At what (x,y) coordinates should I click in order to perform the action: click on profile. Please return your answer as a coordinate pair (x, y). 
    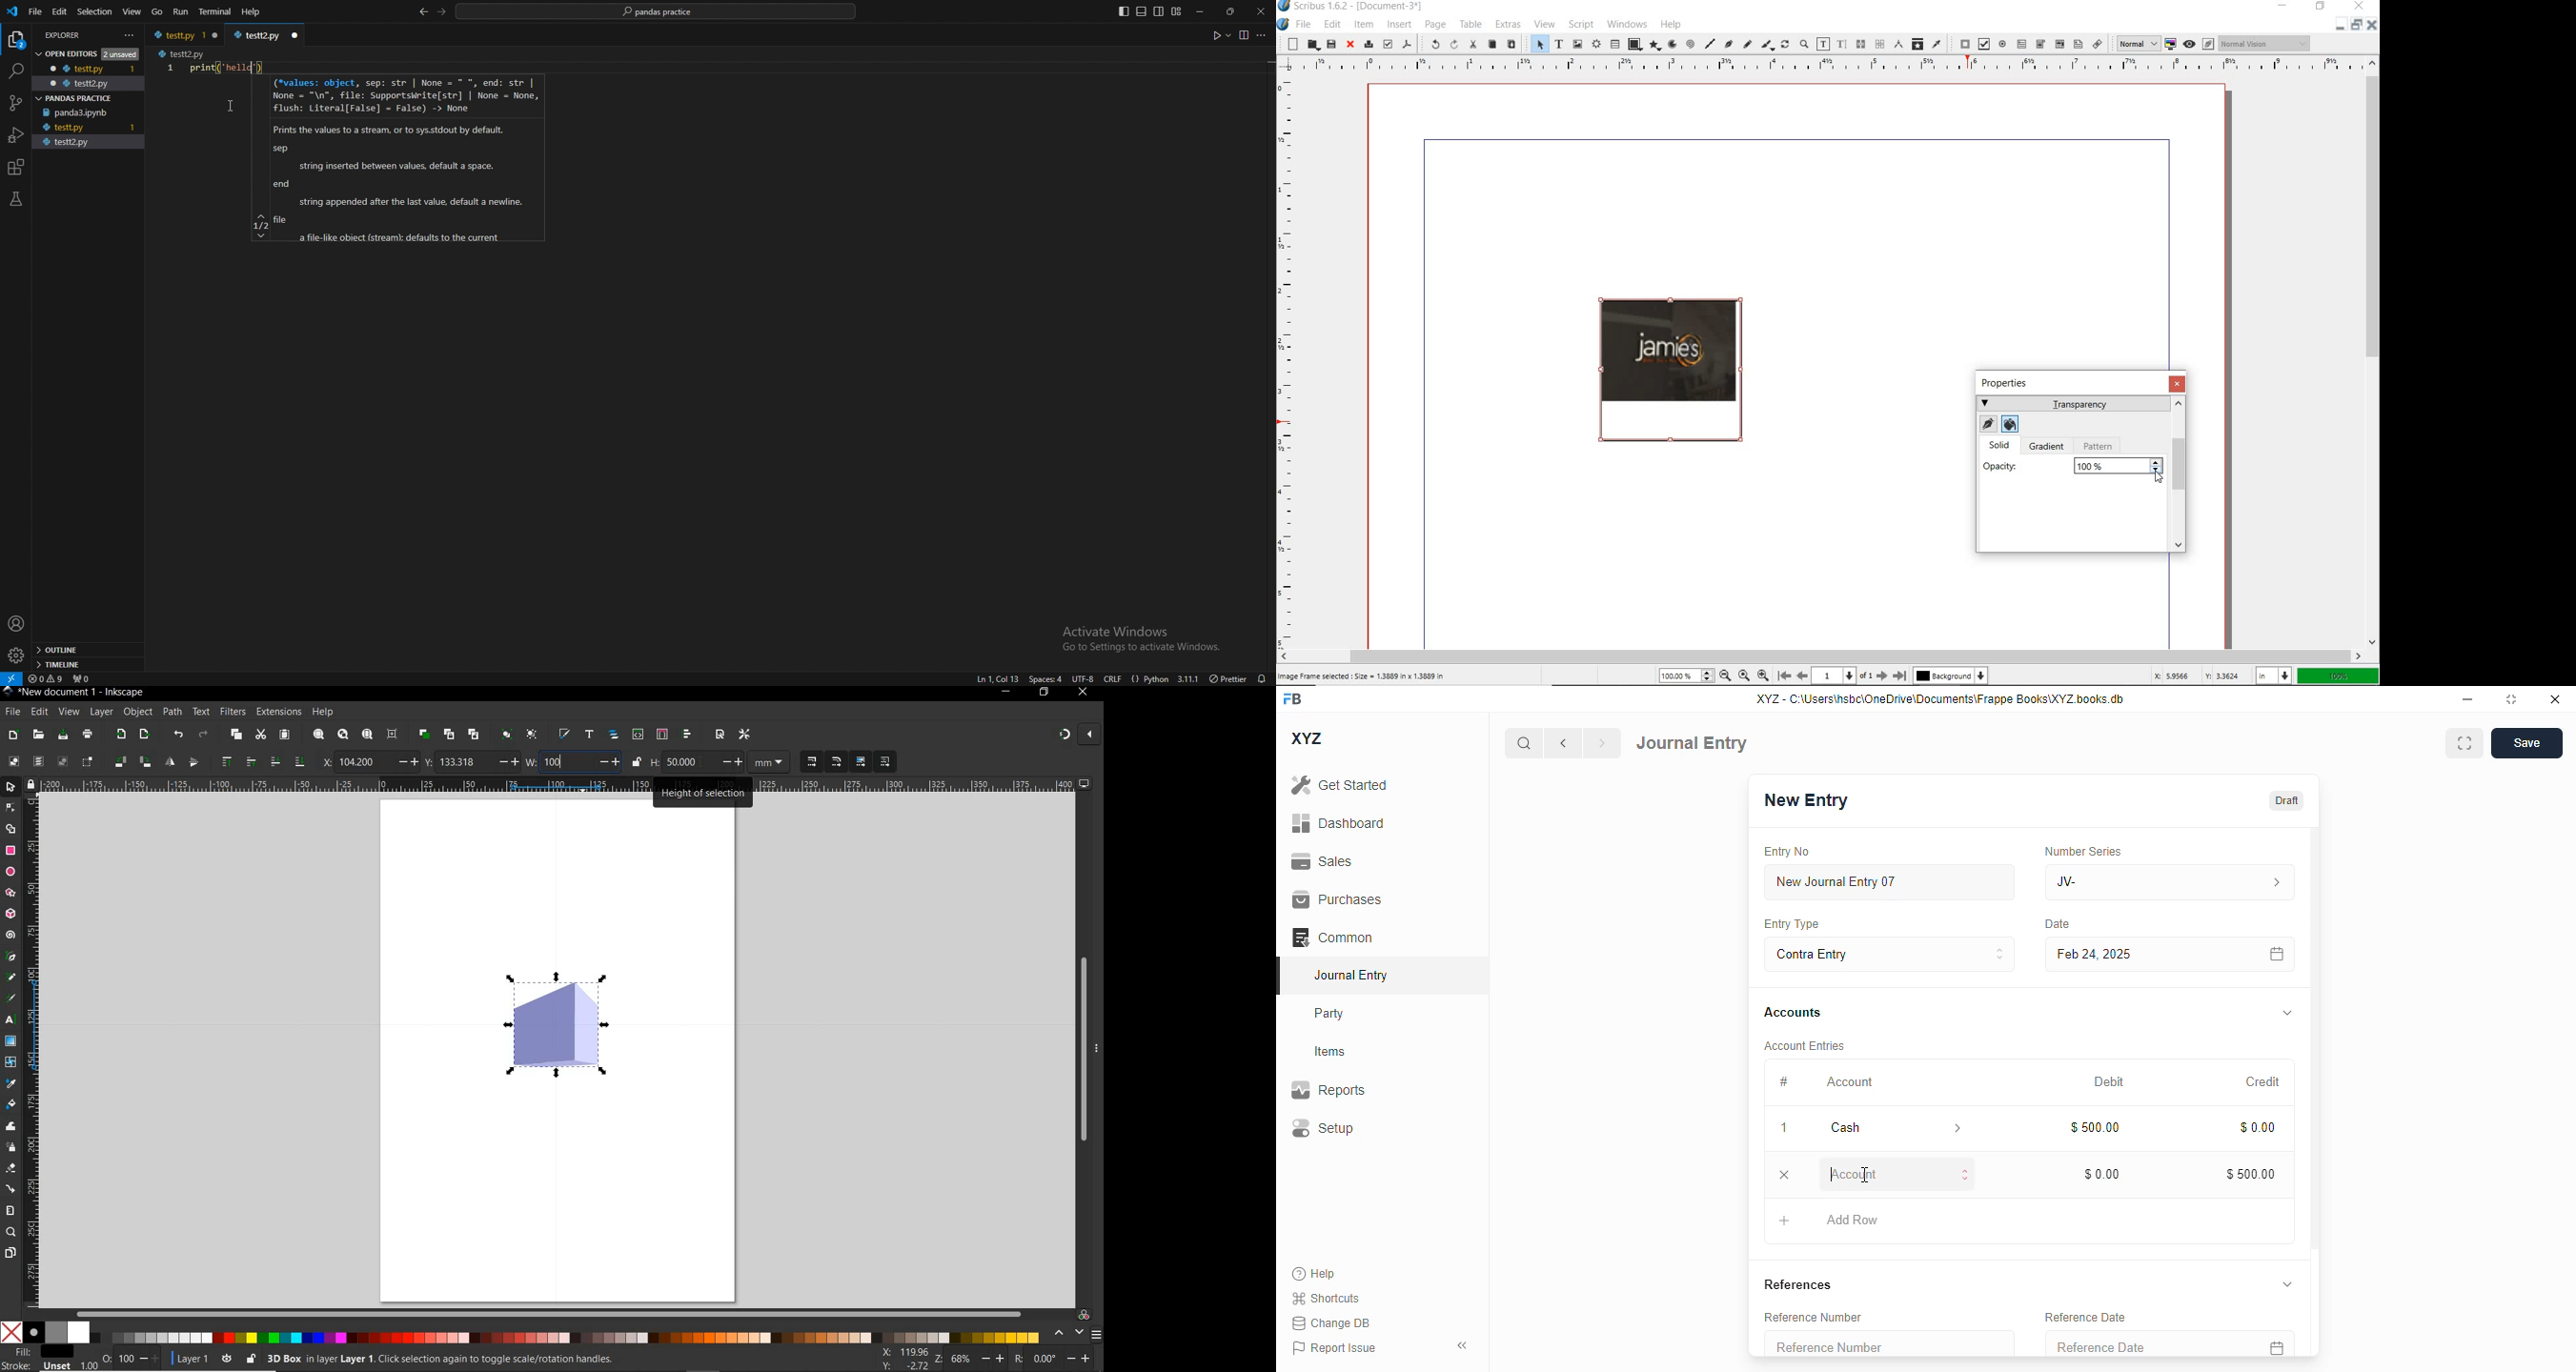
    Looking at the image, I should click on (17, 624).